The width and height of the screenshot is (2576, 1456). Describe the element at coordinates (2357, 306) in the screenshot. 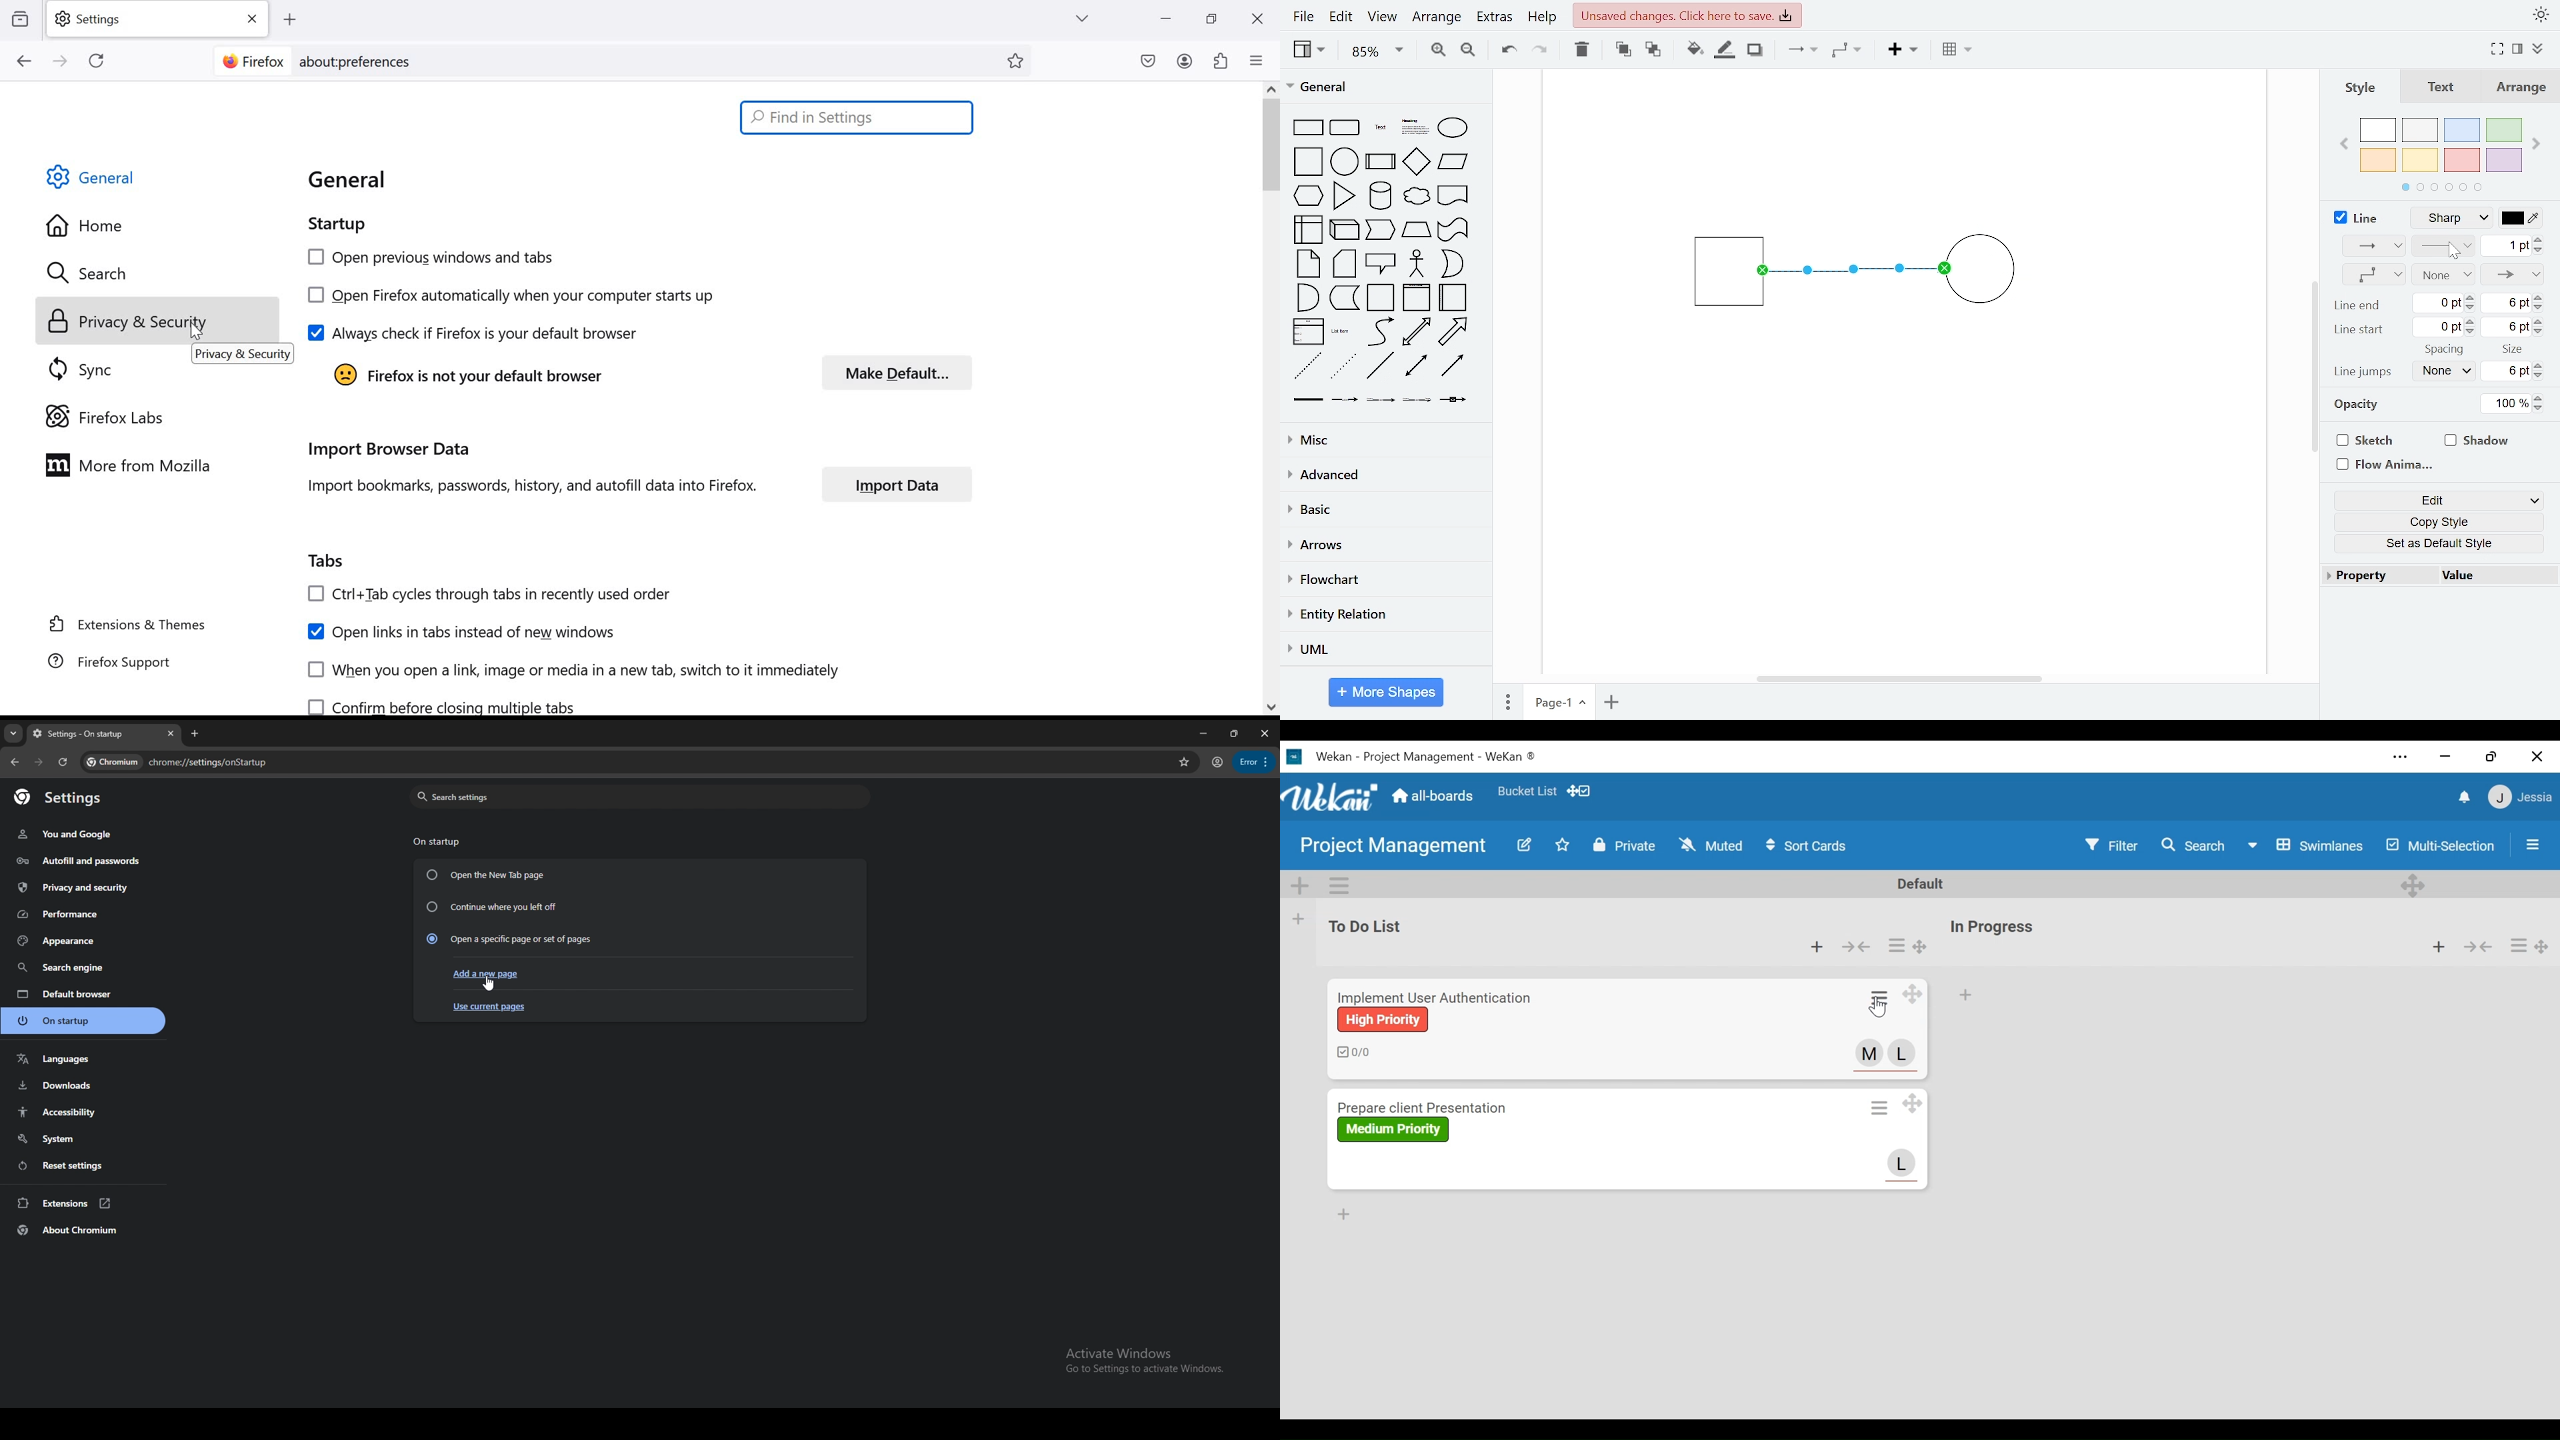

I see `line end` at that location.